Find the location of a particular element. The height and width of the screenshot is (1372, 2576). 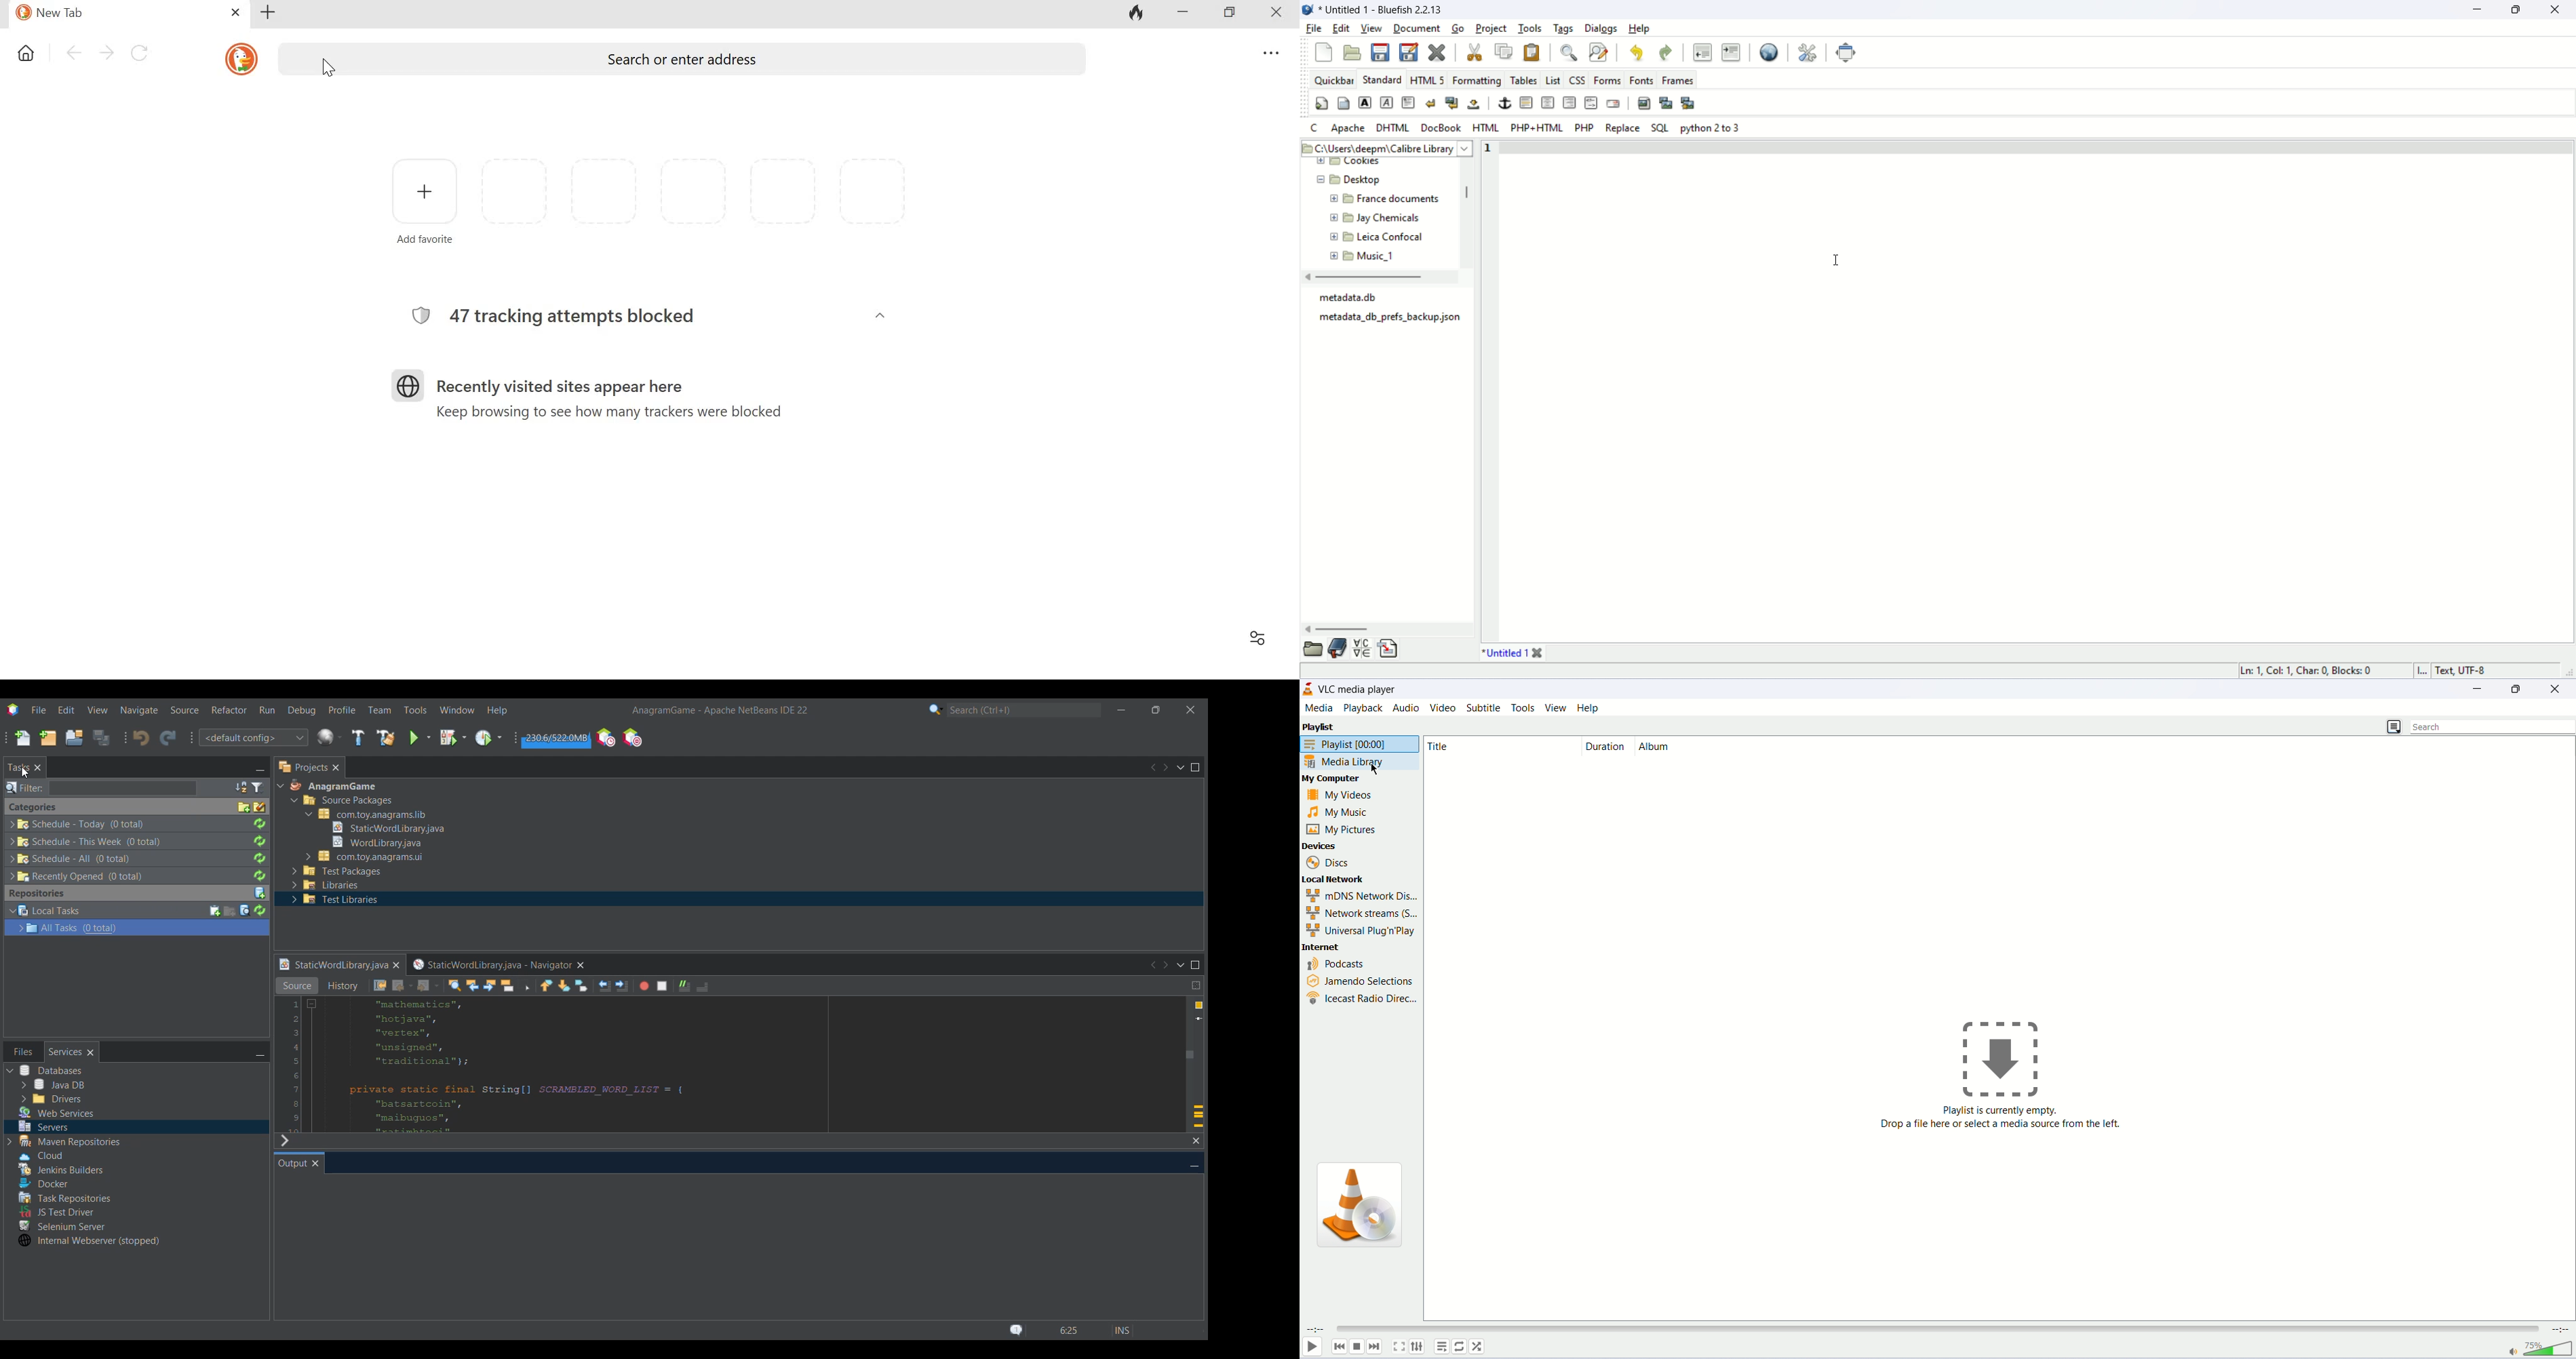

 is located at coordinates (50, 1098).